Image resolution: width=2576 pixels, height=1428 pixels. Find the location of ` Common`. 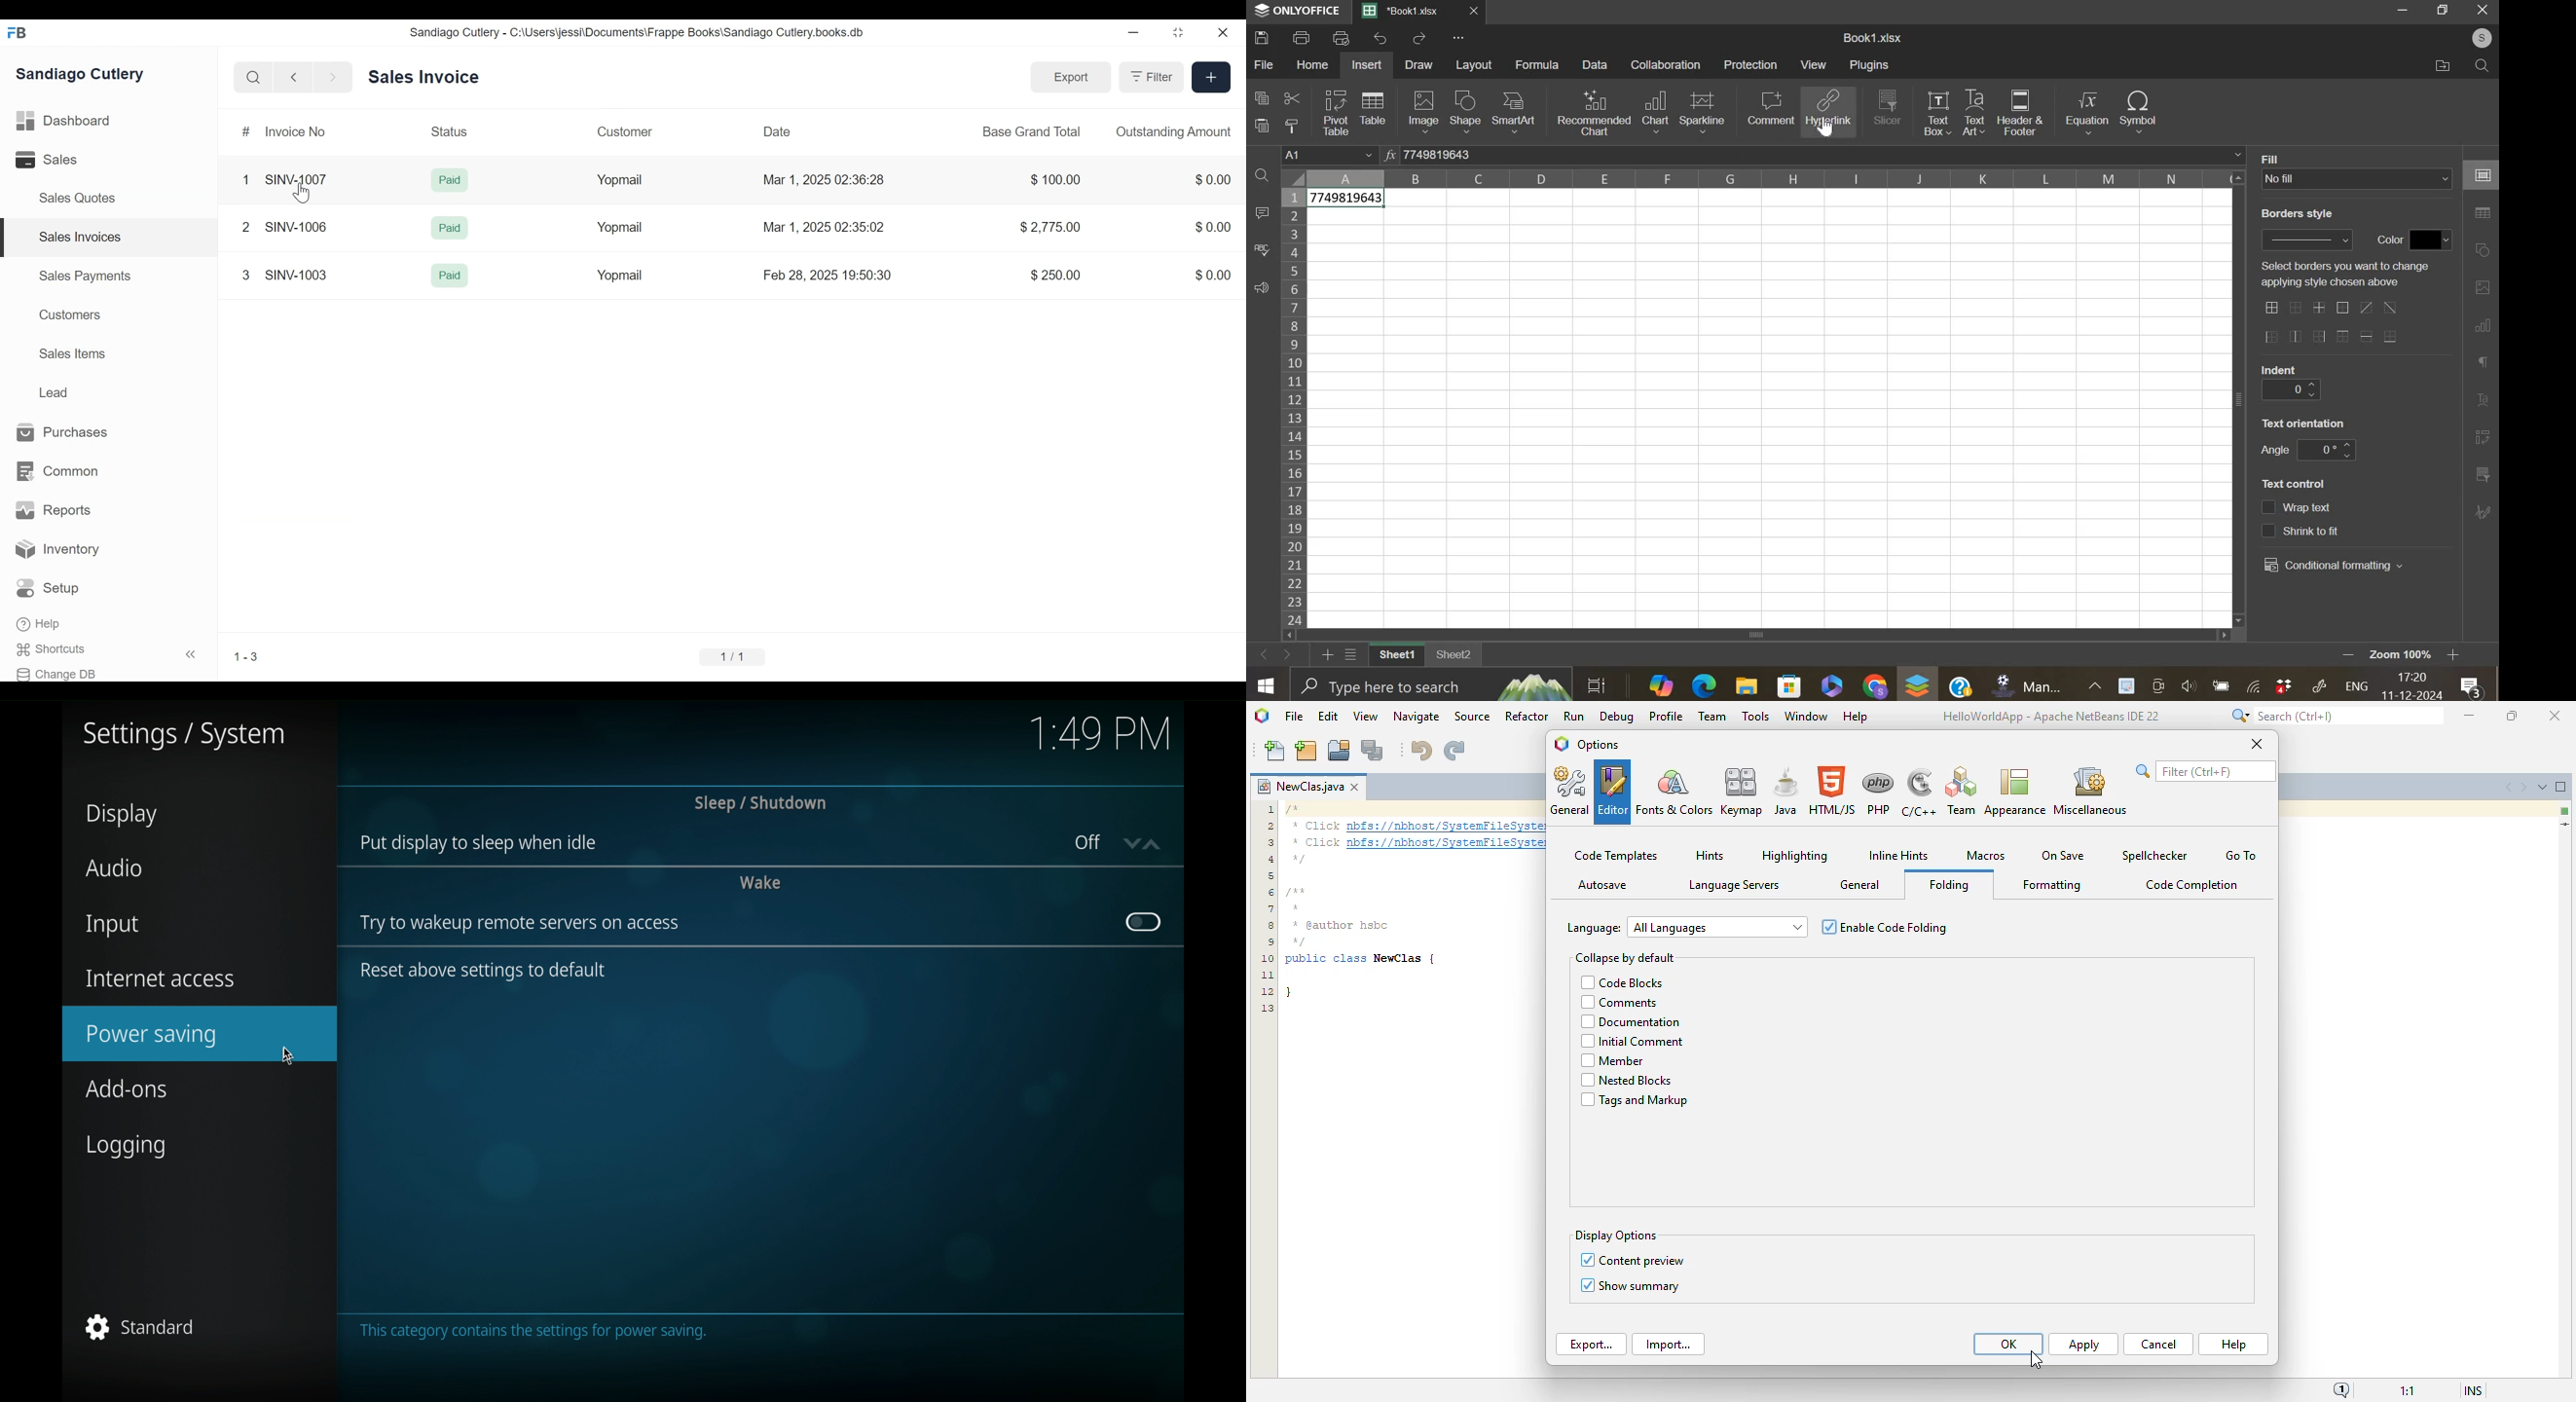

 Common is located at coordinates (59, 471).